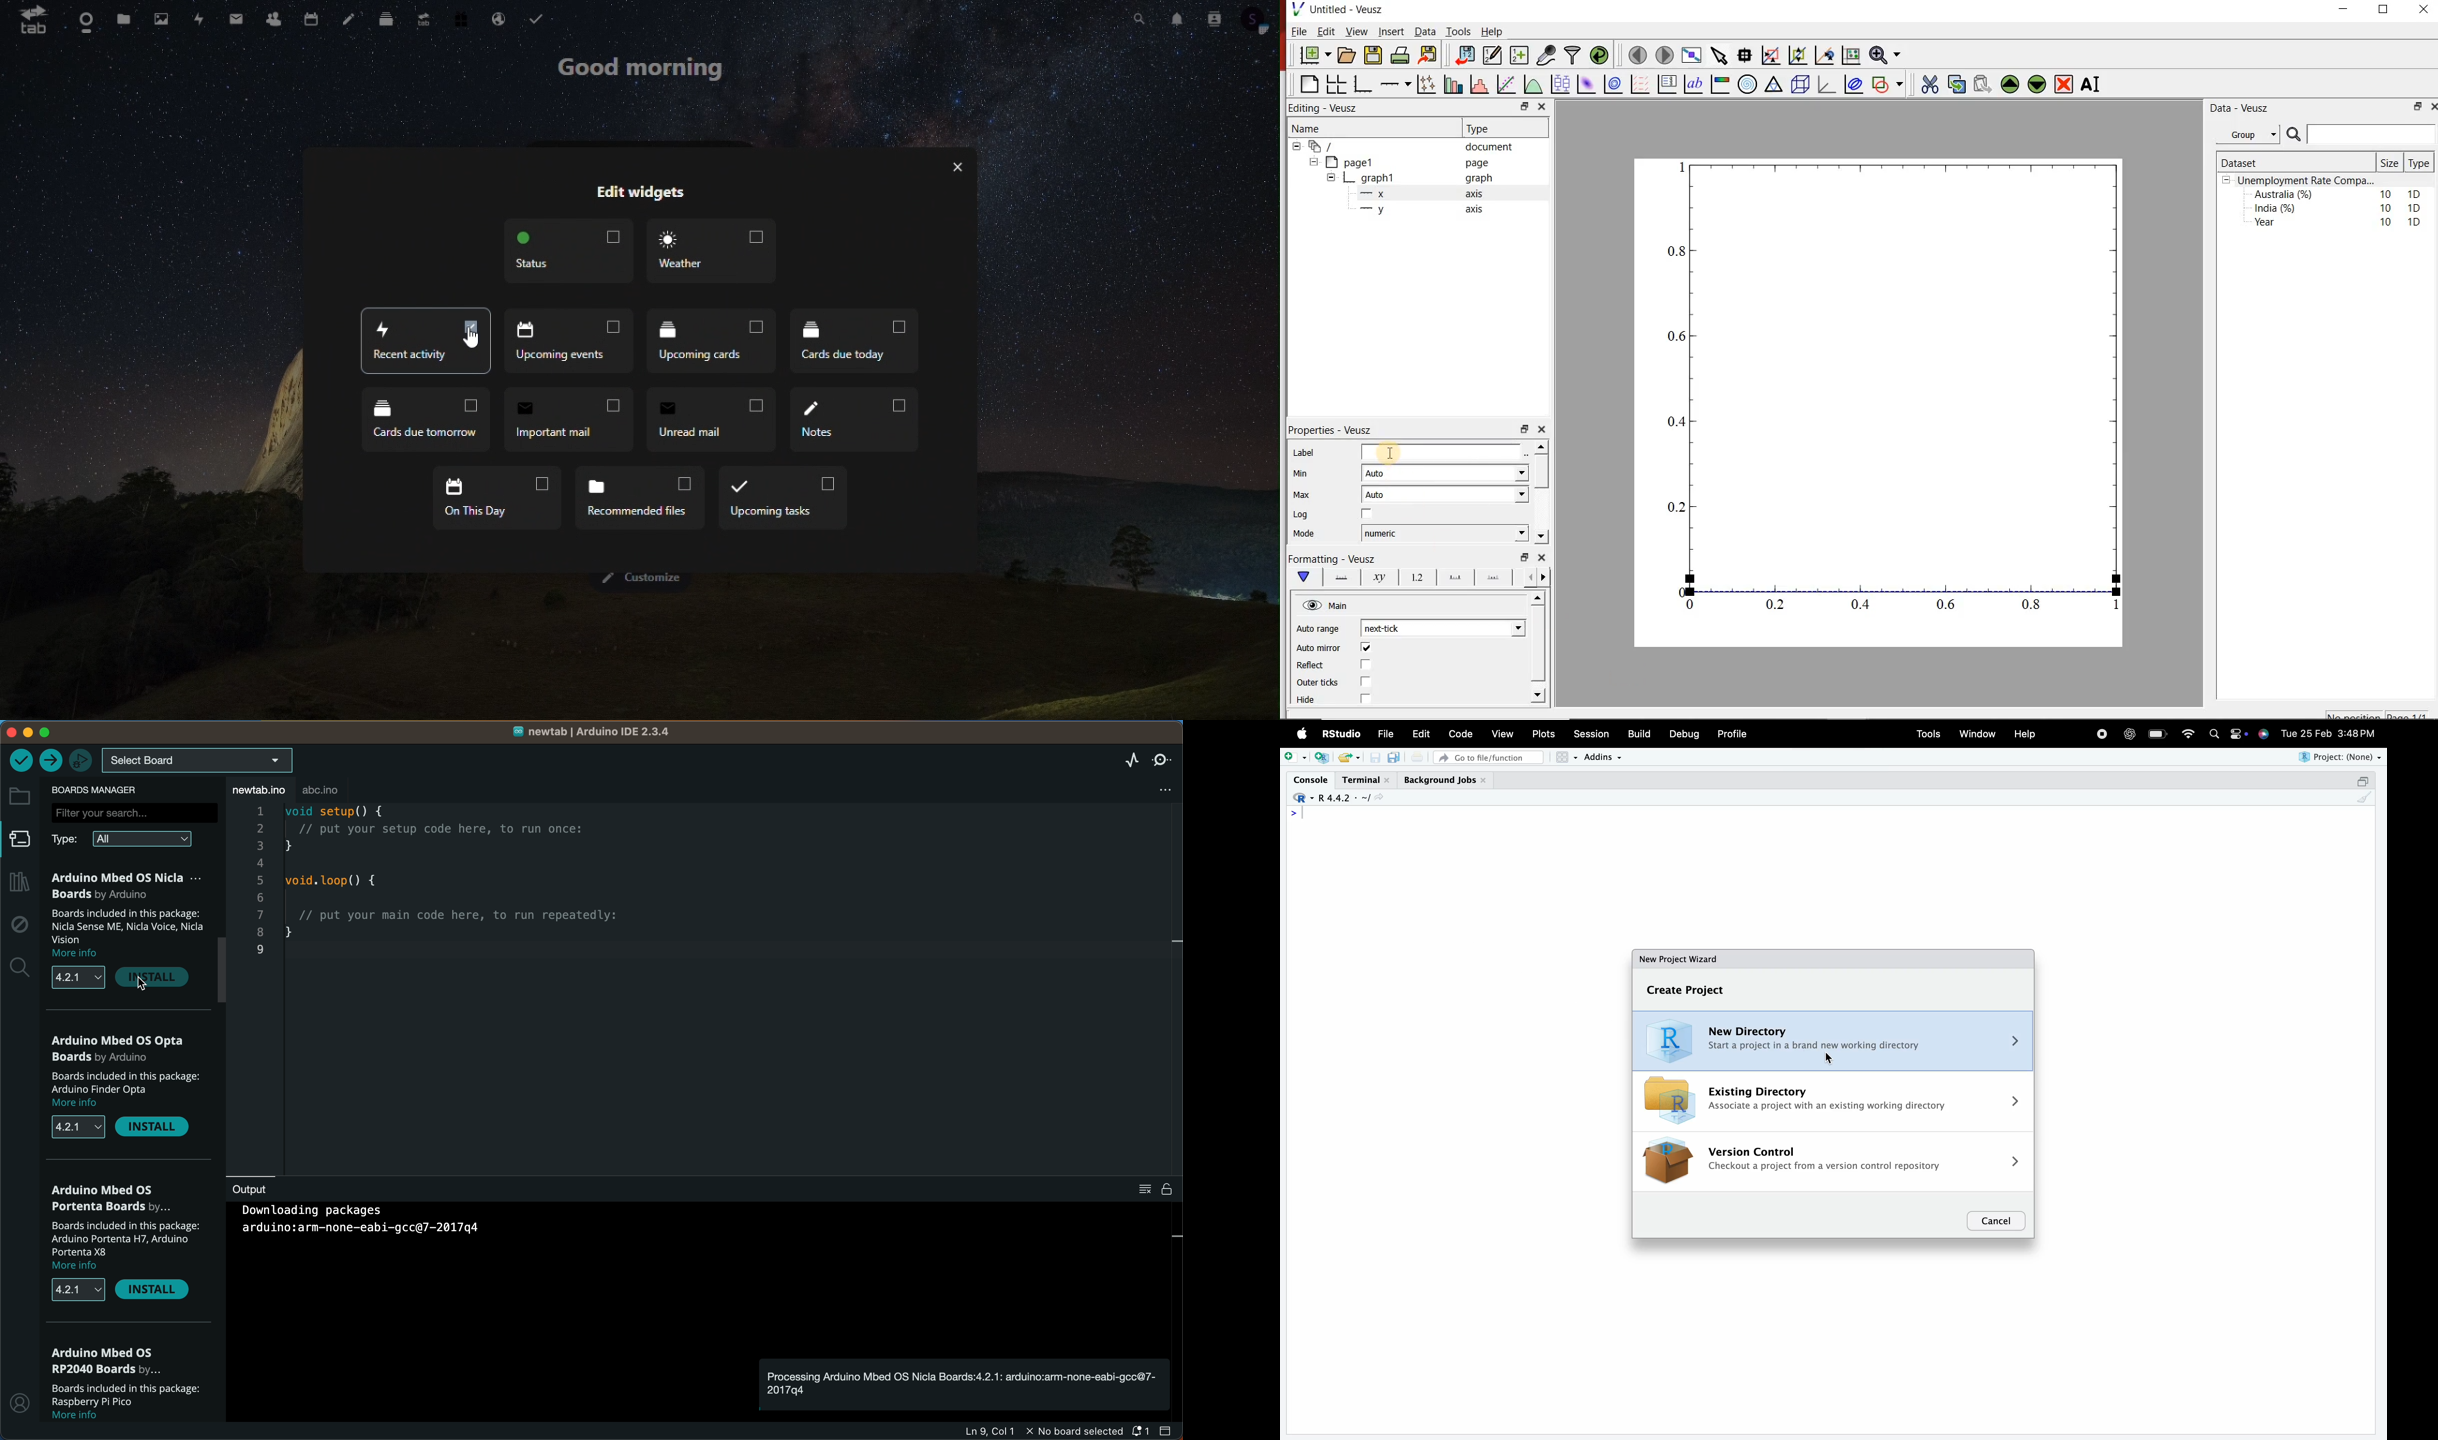  What do you see at coordinates (1310, 779) in the screenshot?
I see `Console` at bounding box center [1310, 779].